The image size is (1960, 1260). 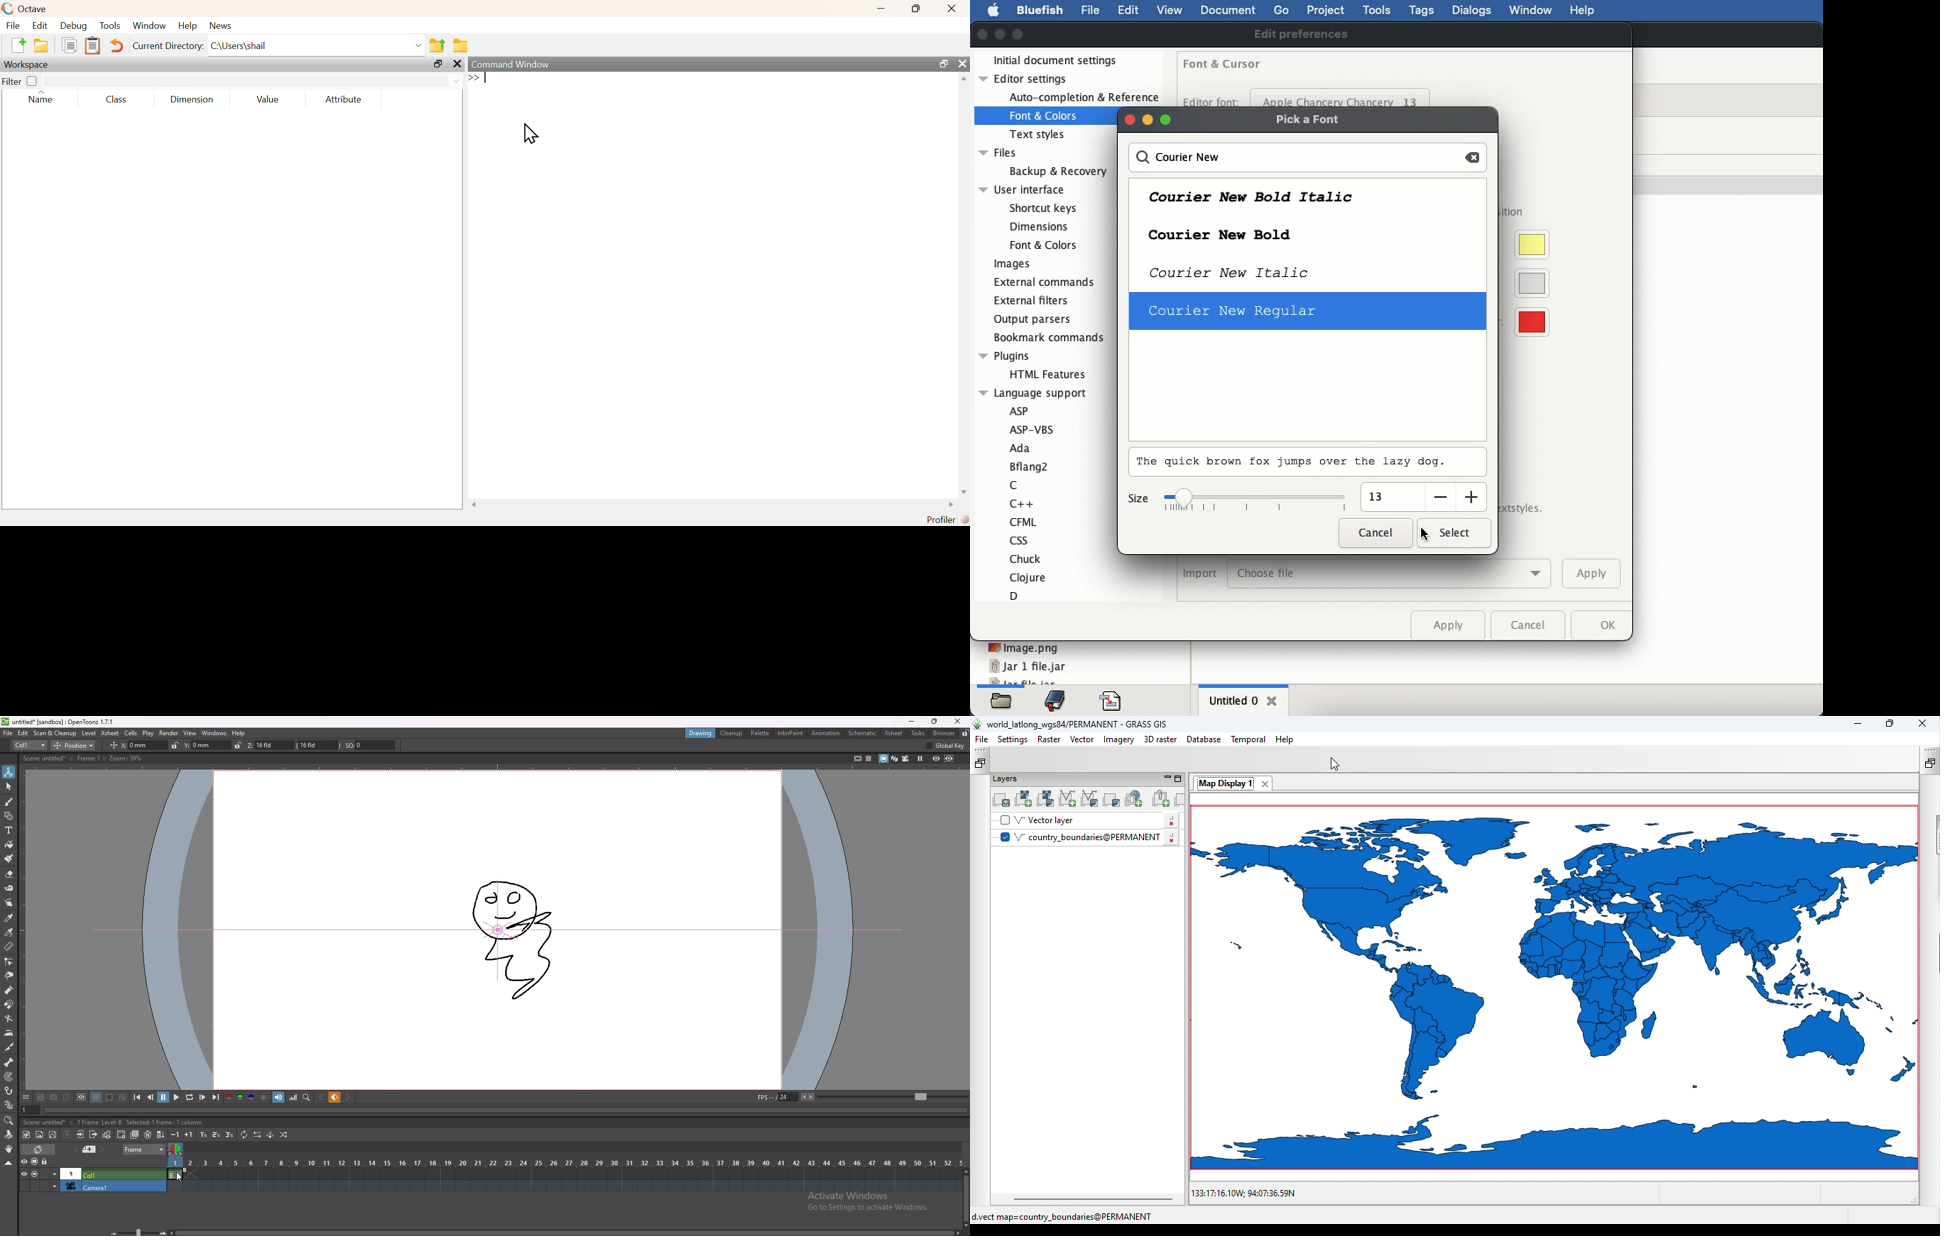 What do you see at coordinates (1049, 338) in the screenshot?
I see `bookmark commands` at bounding box center [1049, 338].